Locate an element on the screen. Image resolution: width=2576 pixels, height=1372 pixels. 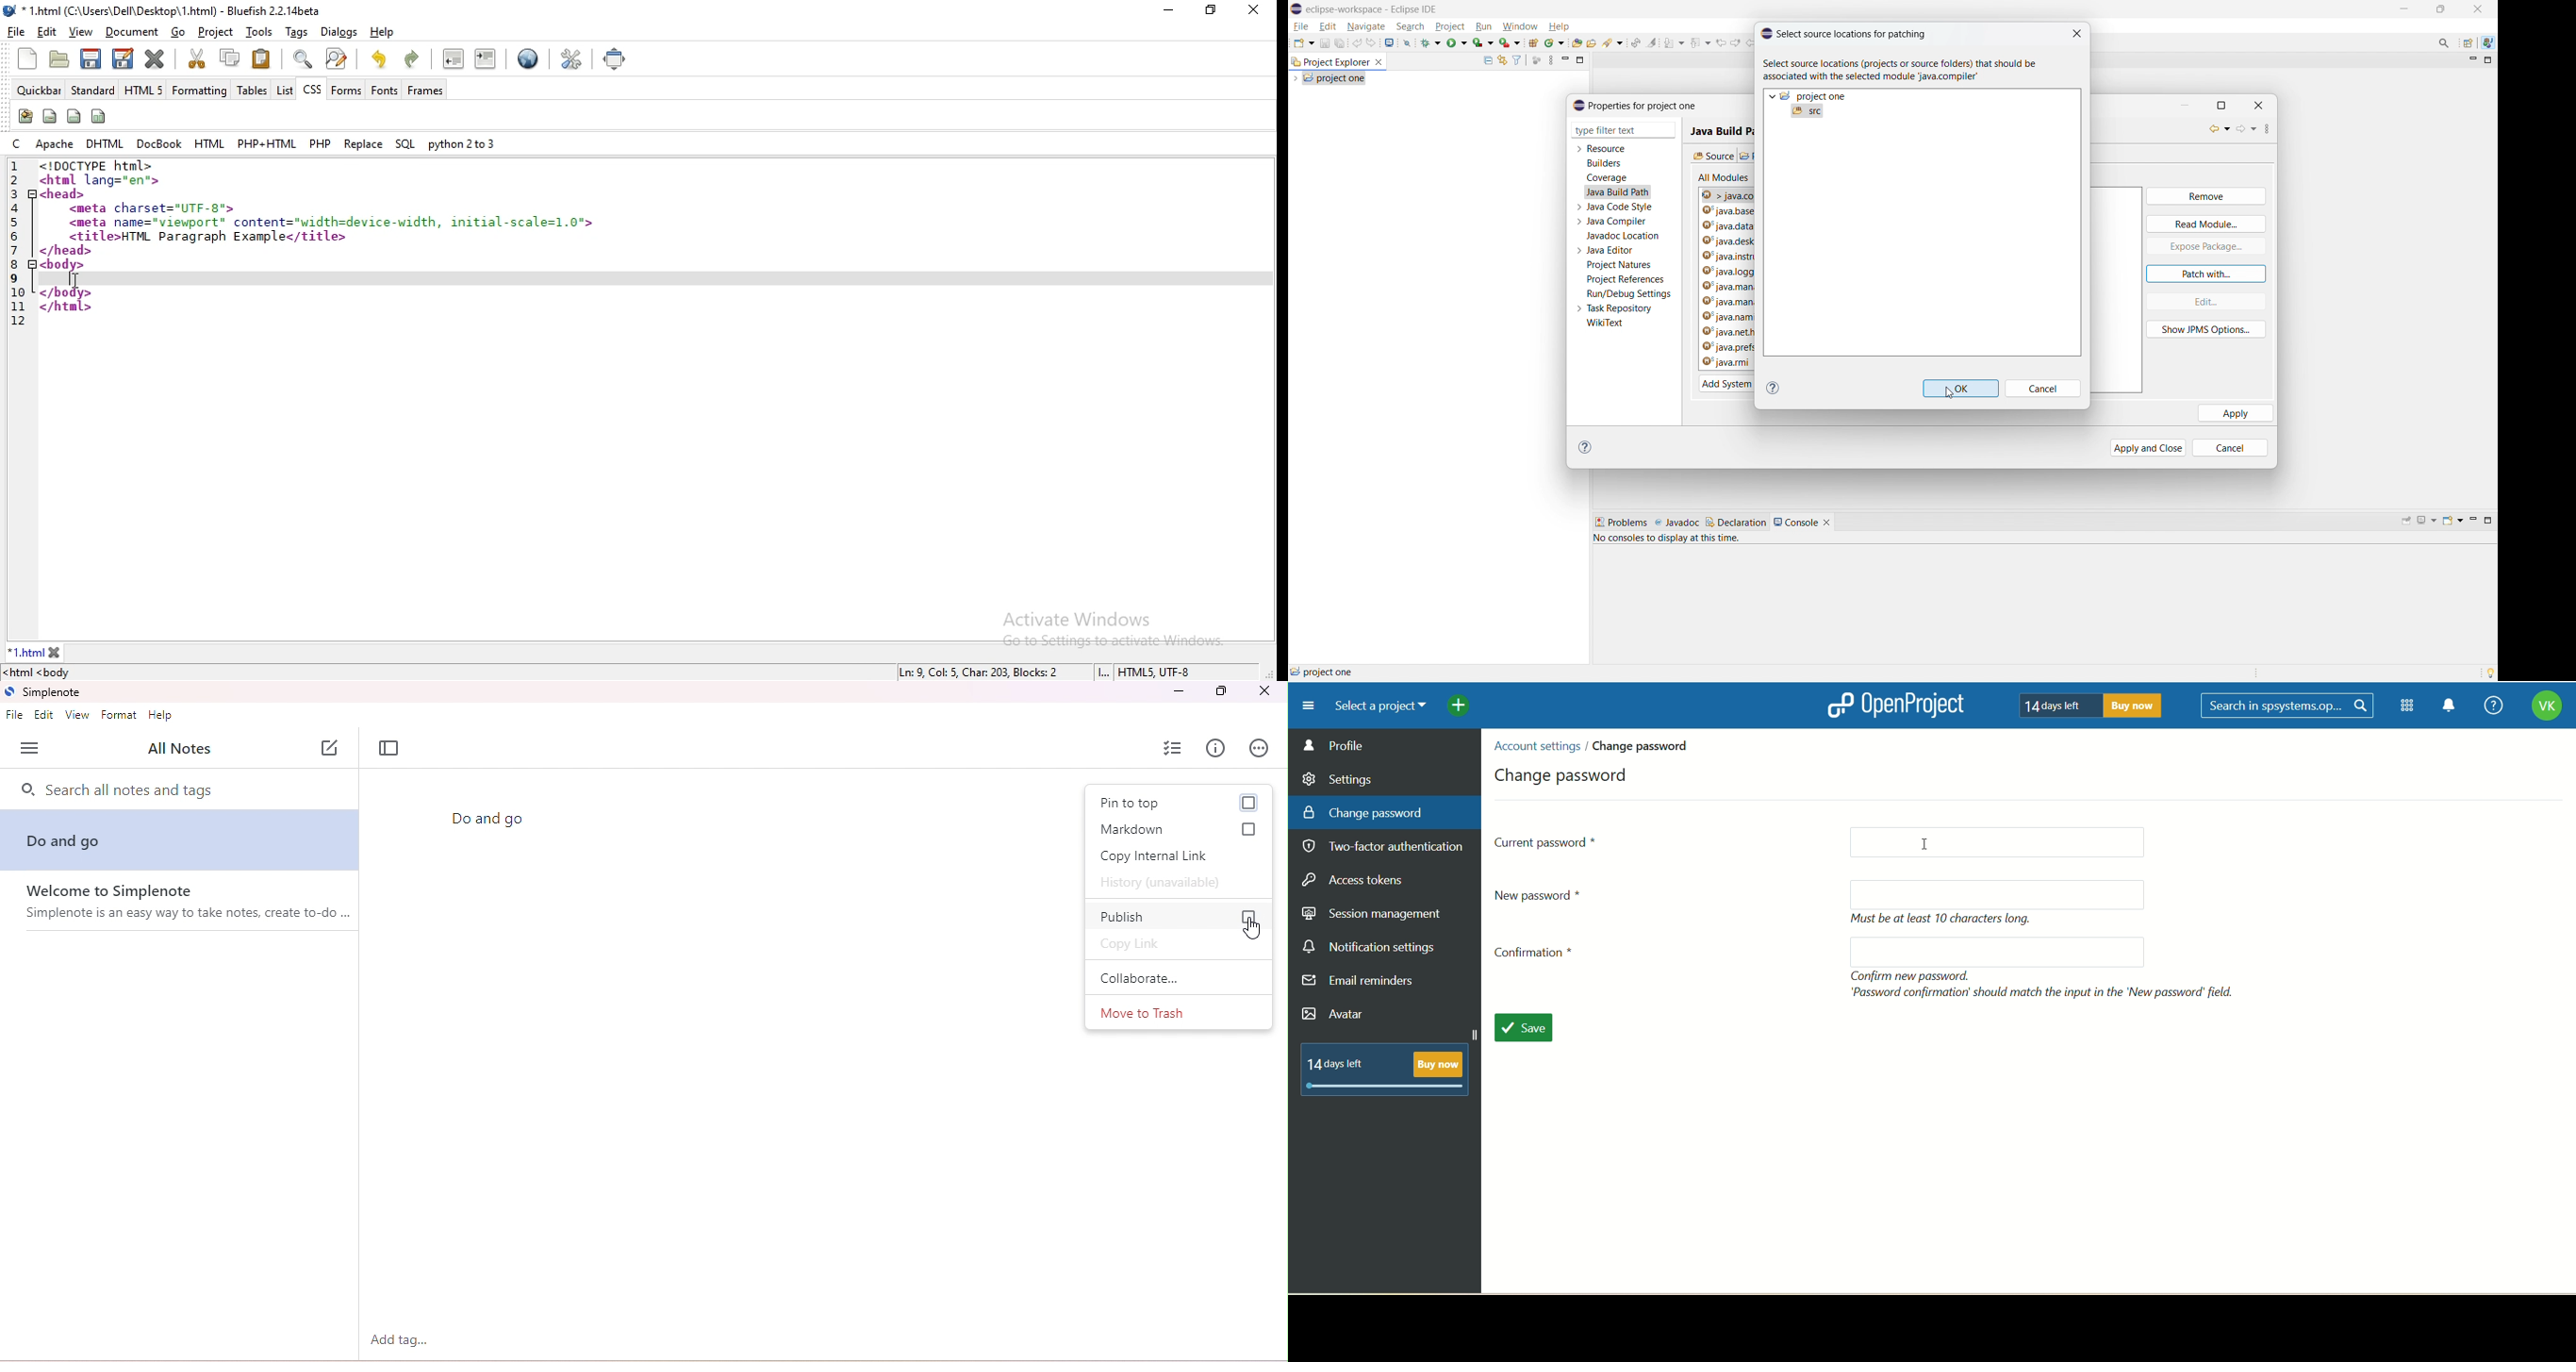
format is located at coordinates (120, 714).